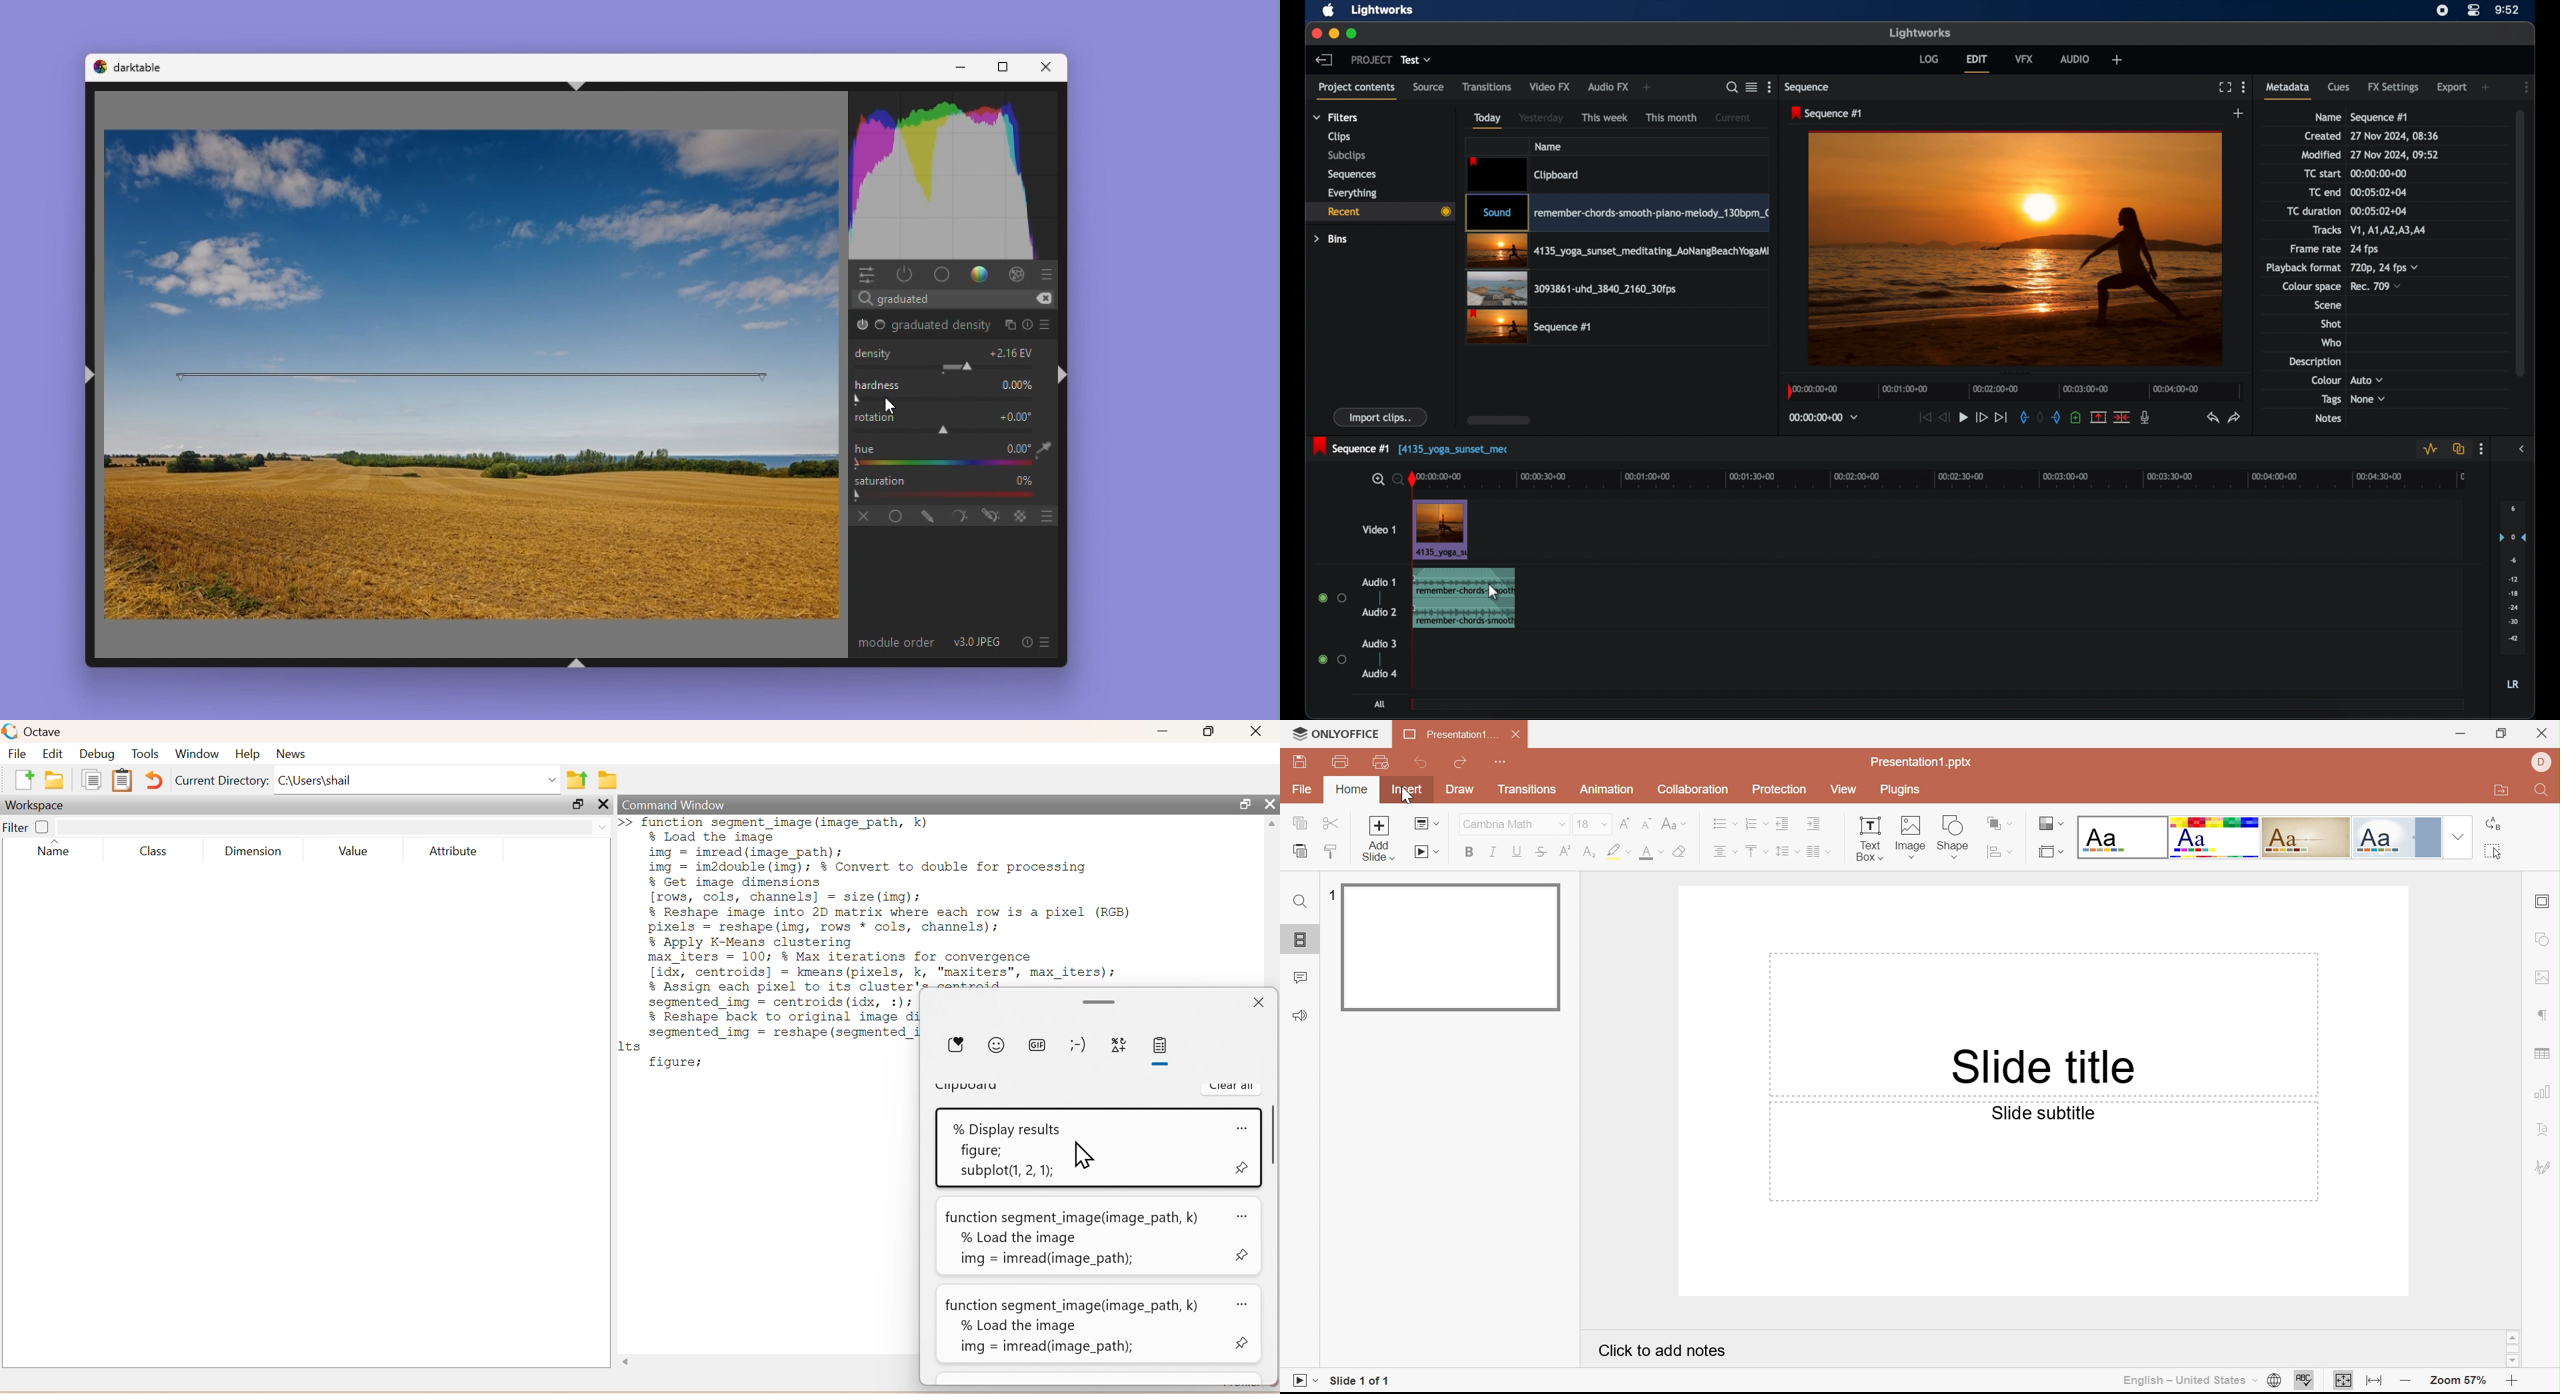  Describe the element at coordinates (1412, 447) in the screenshot. I see `sequence 1` at that location.